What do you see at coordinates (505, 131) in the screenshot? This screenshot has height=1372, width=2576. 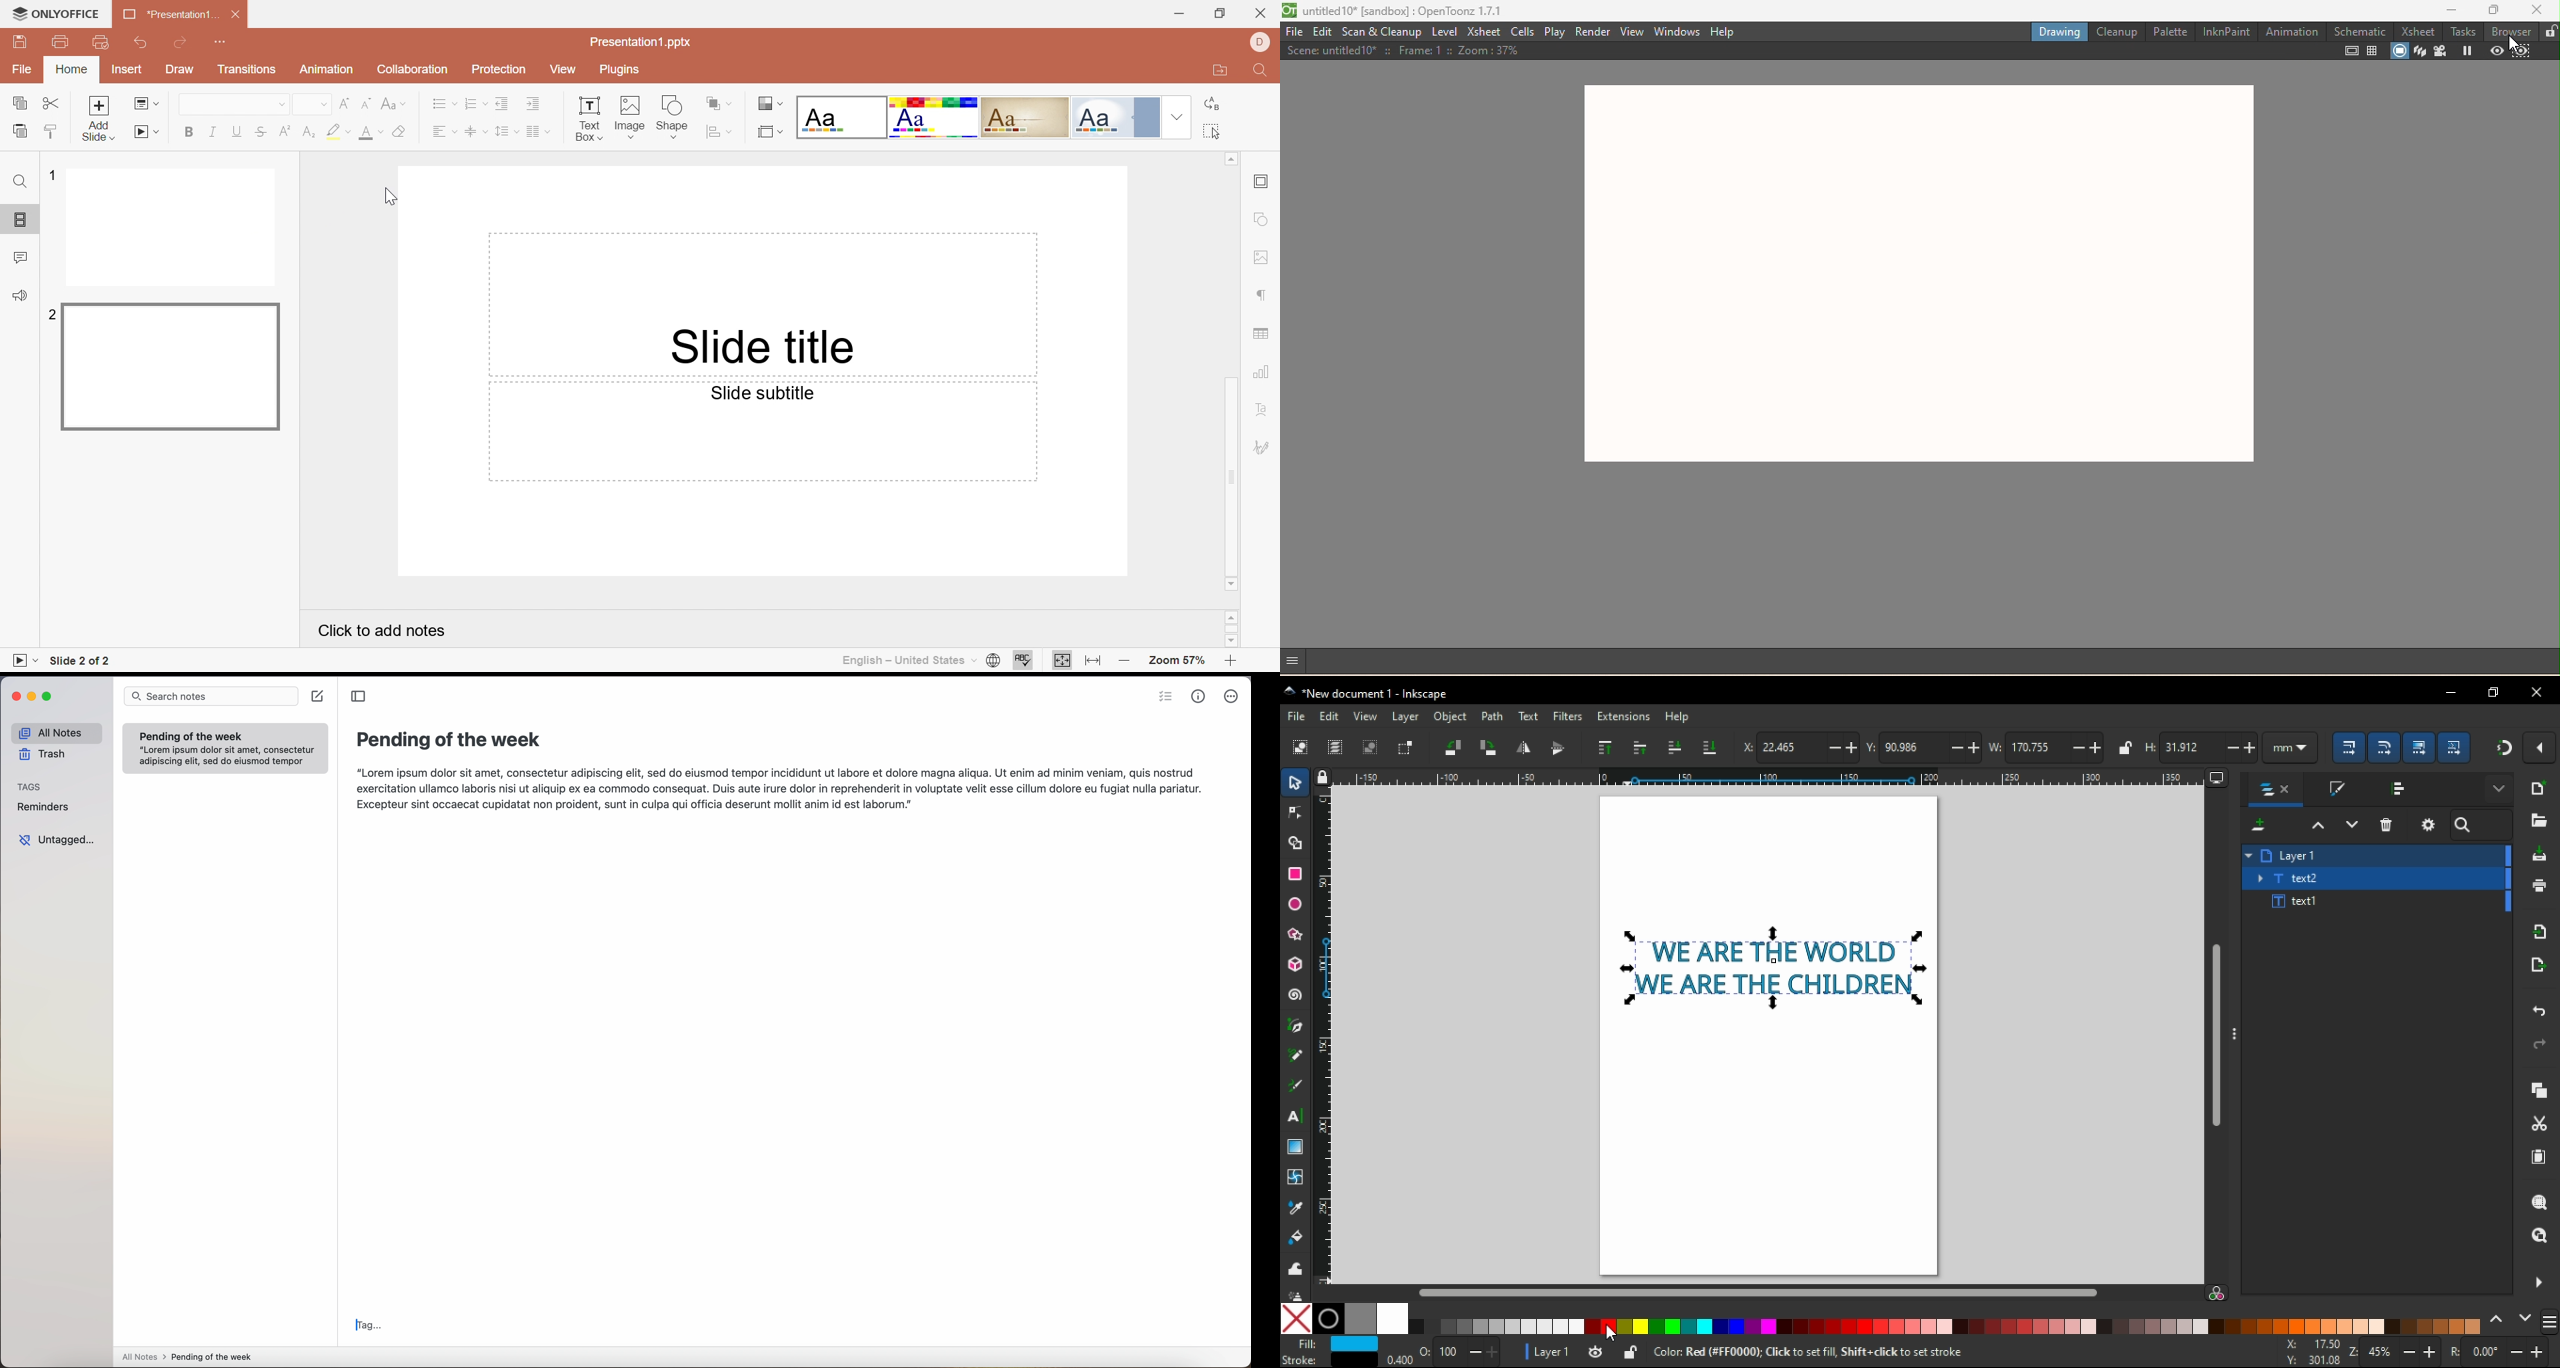 I see `Line spacing` at bounding box center [505, 131].